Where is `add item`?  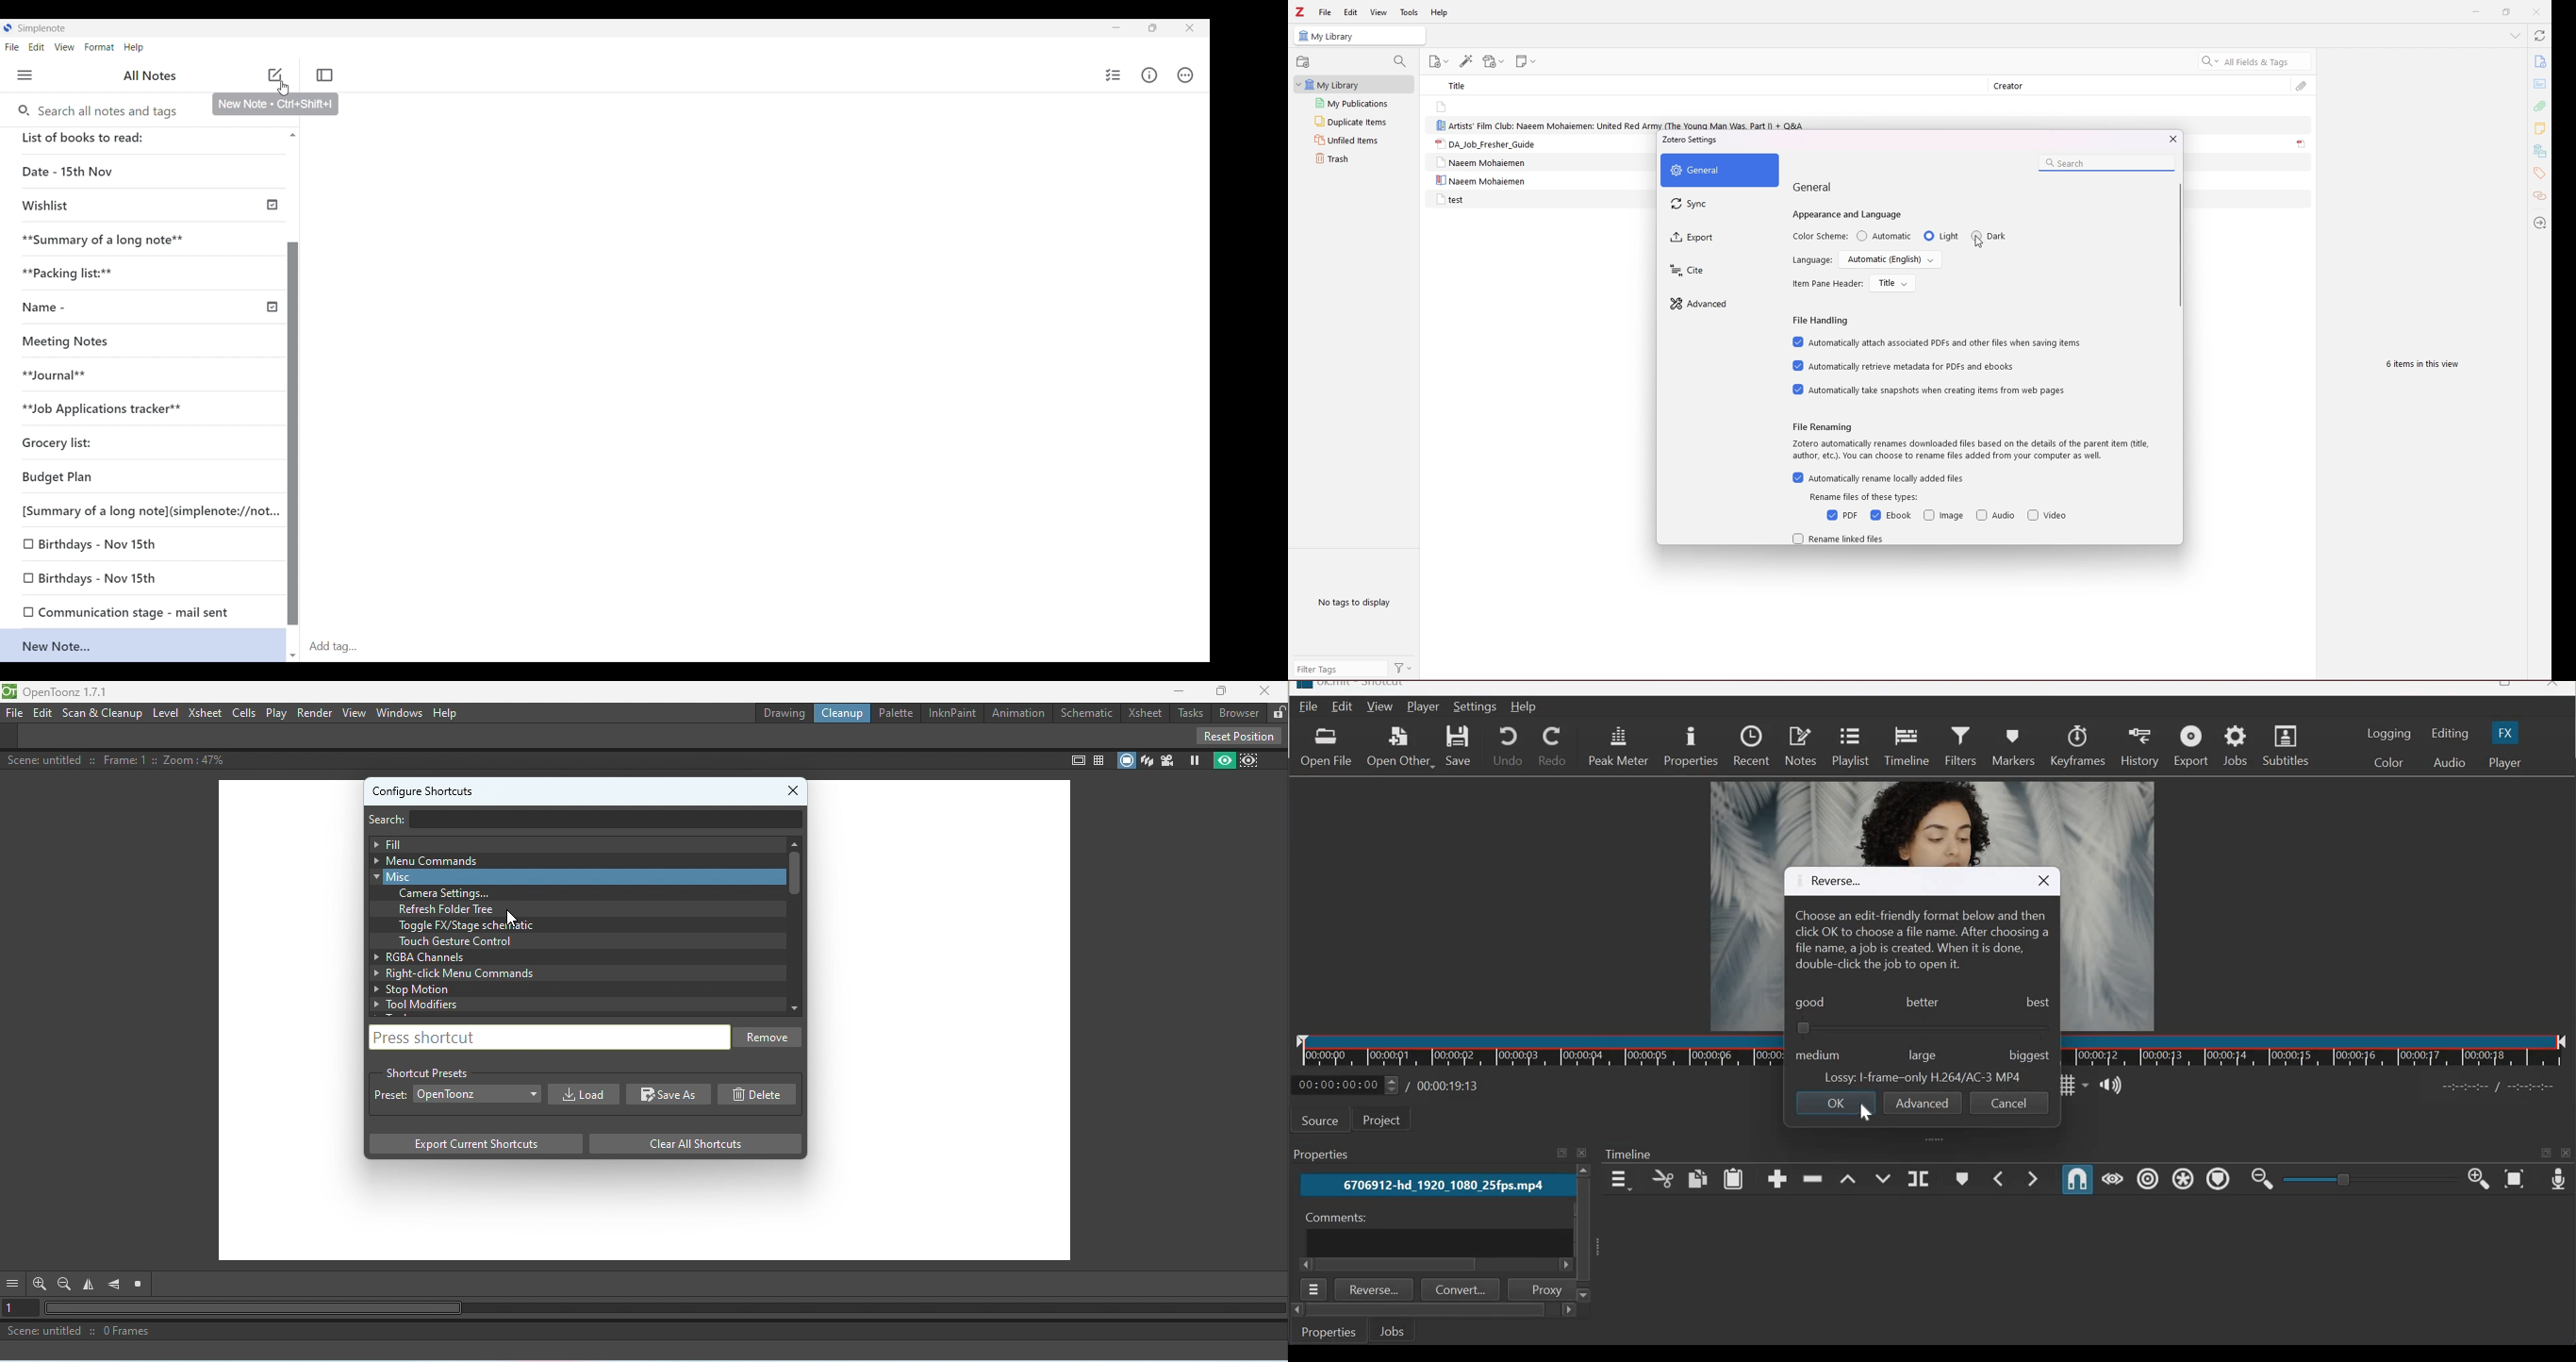 add item is located at coordinates (1304, 62).